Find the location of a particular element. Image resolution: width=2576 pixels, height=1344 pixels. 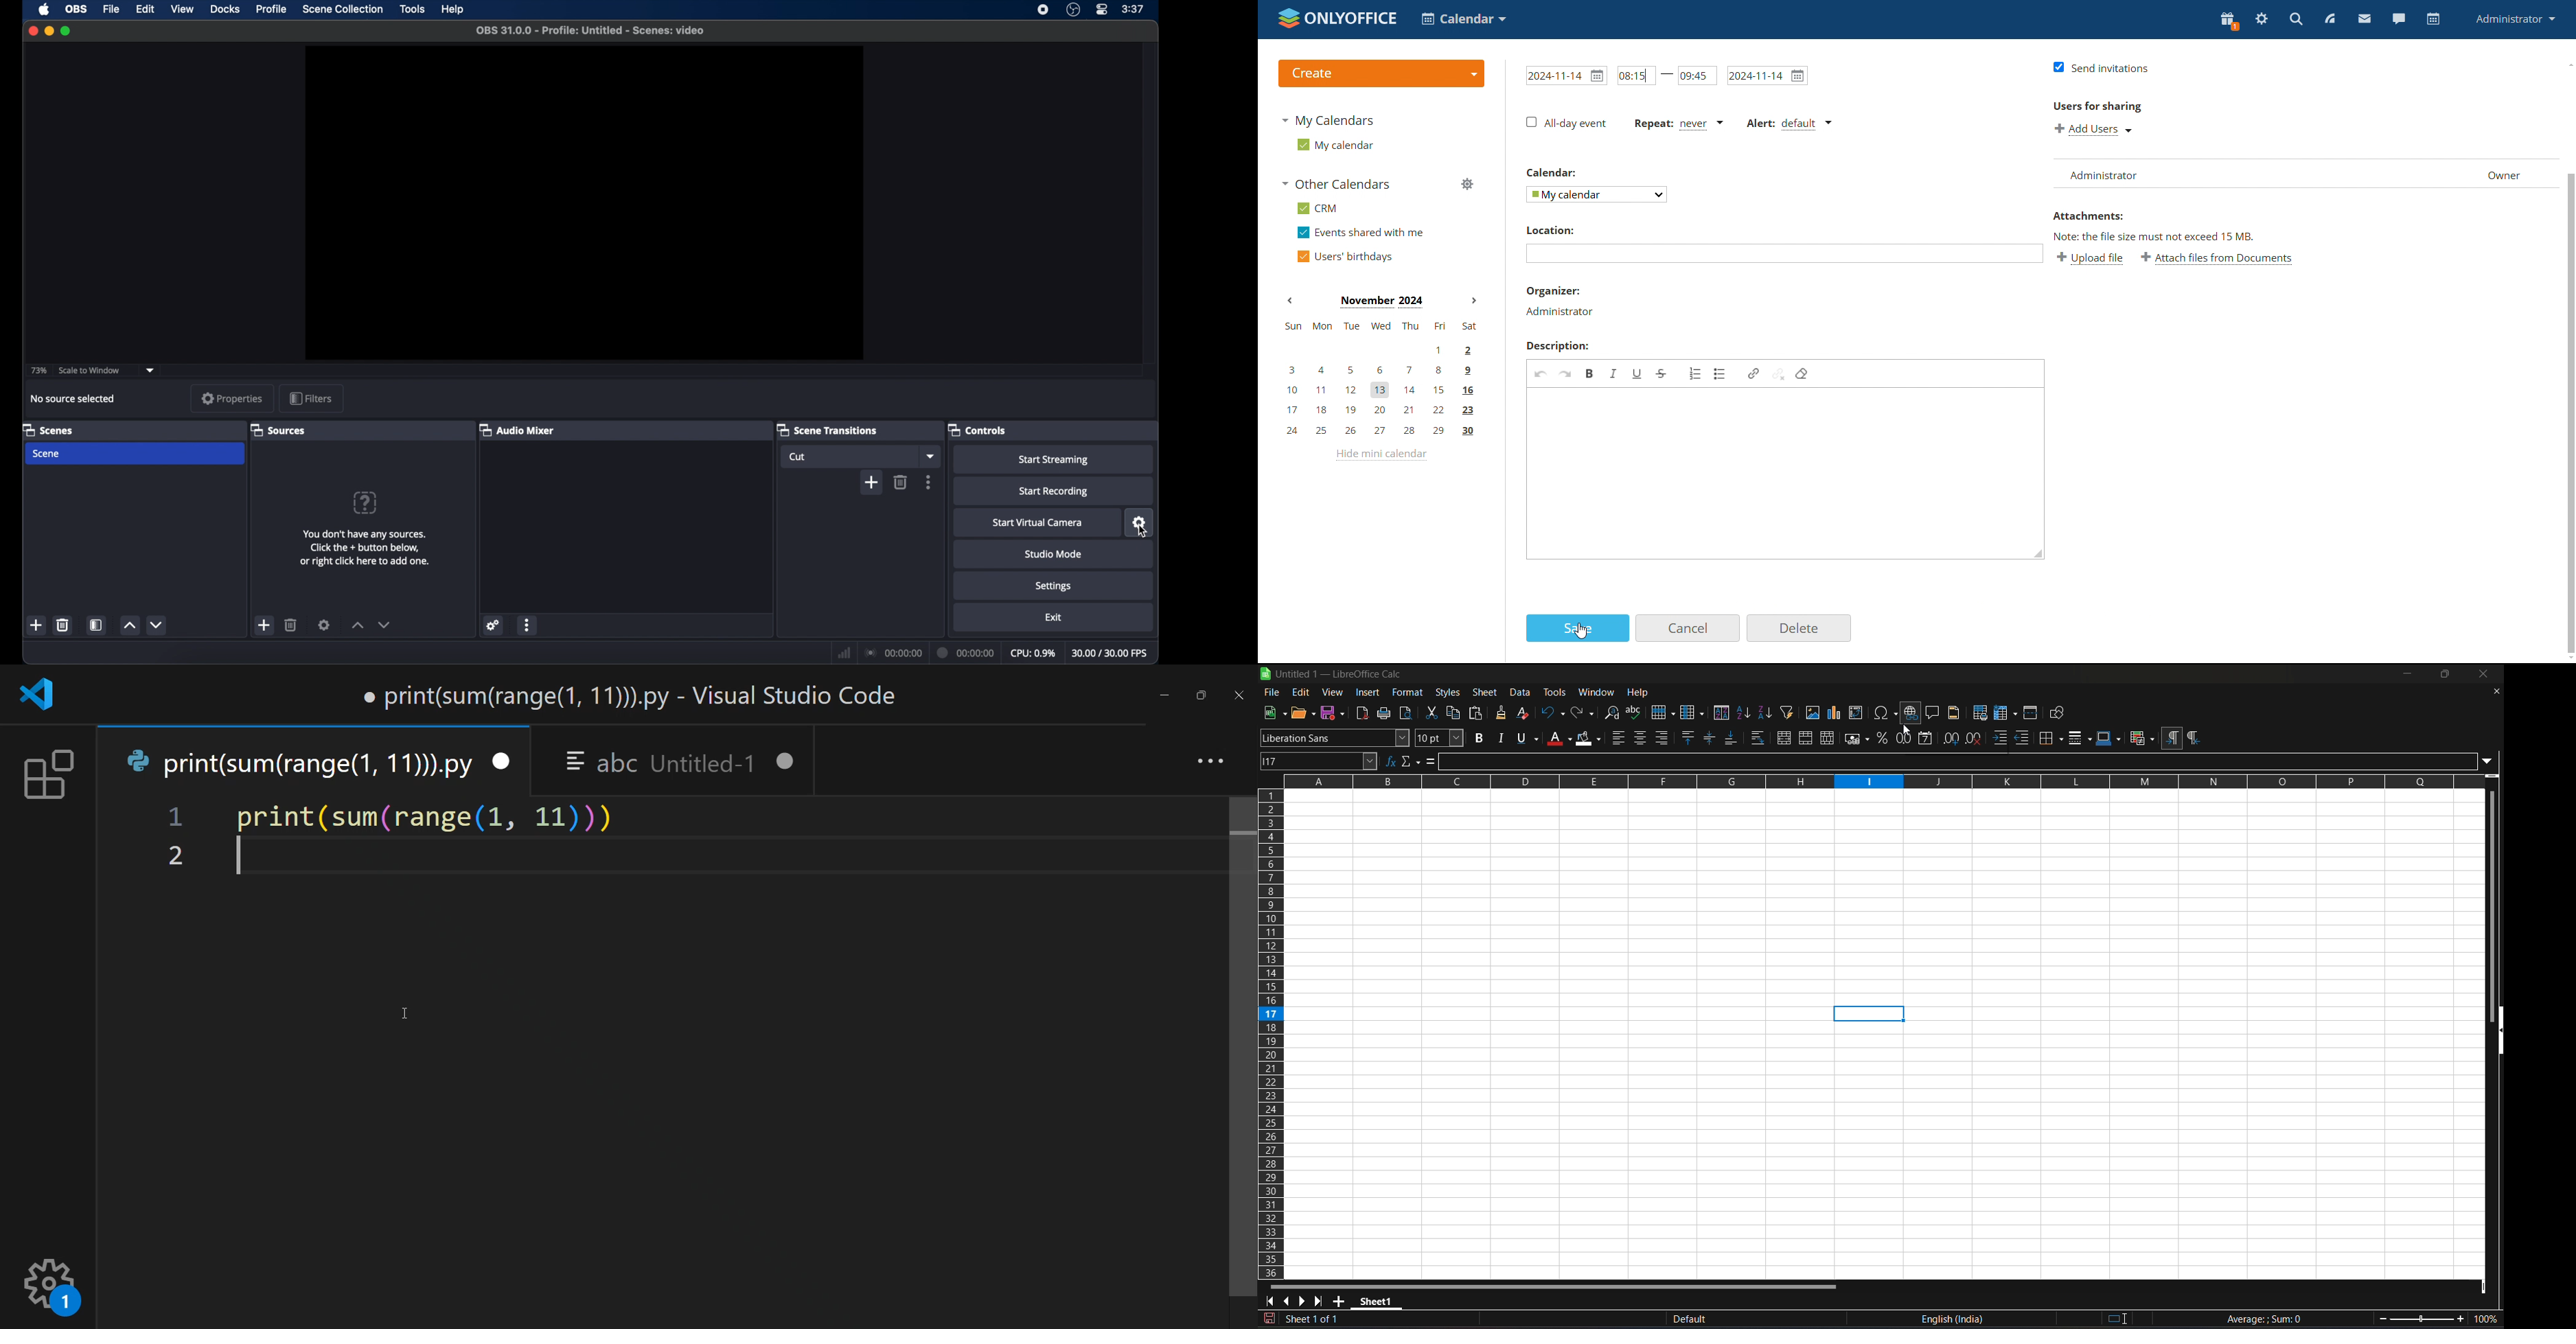

copy  is located at coordinates (1454, 711).